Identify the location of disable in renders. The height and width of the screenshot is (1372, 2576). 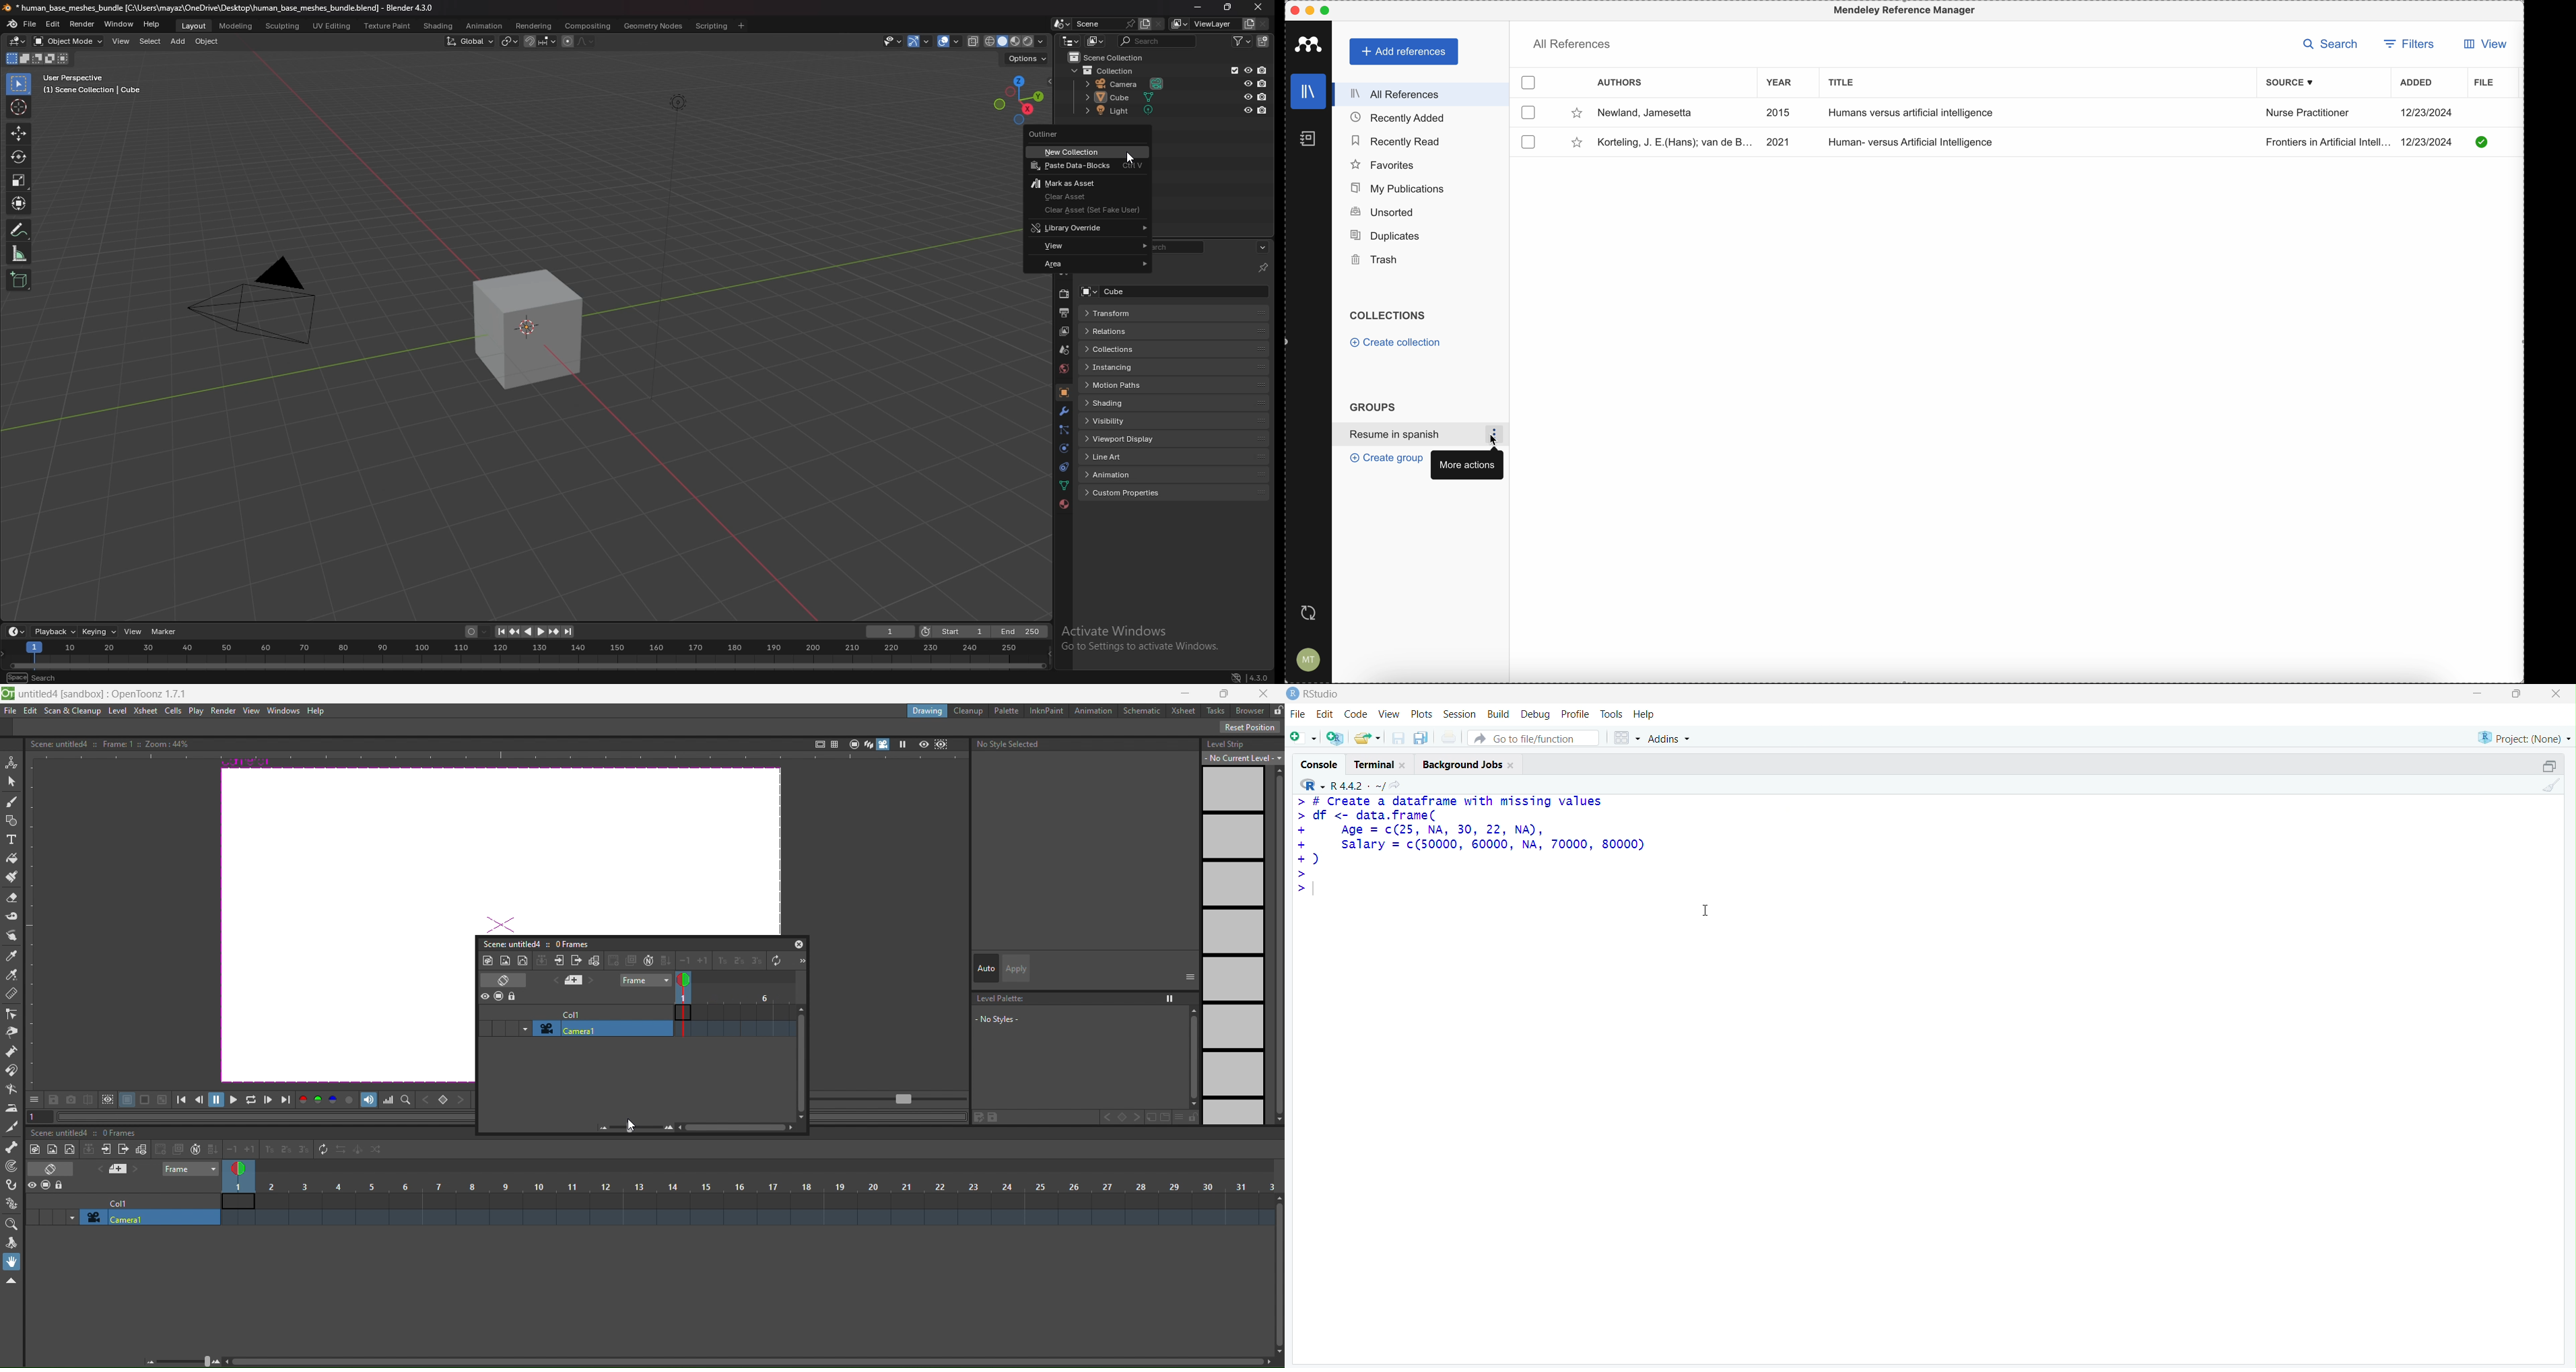
(1265, 110).